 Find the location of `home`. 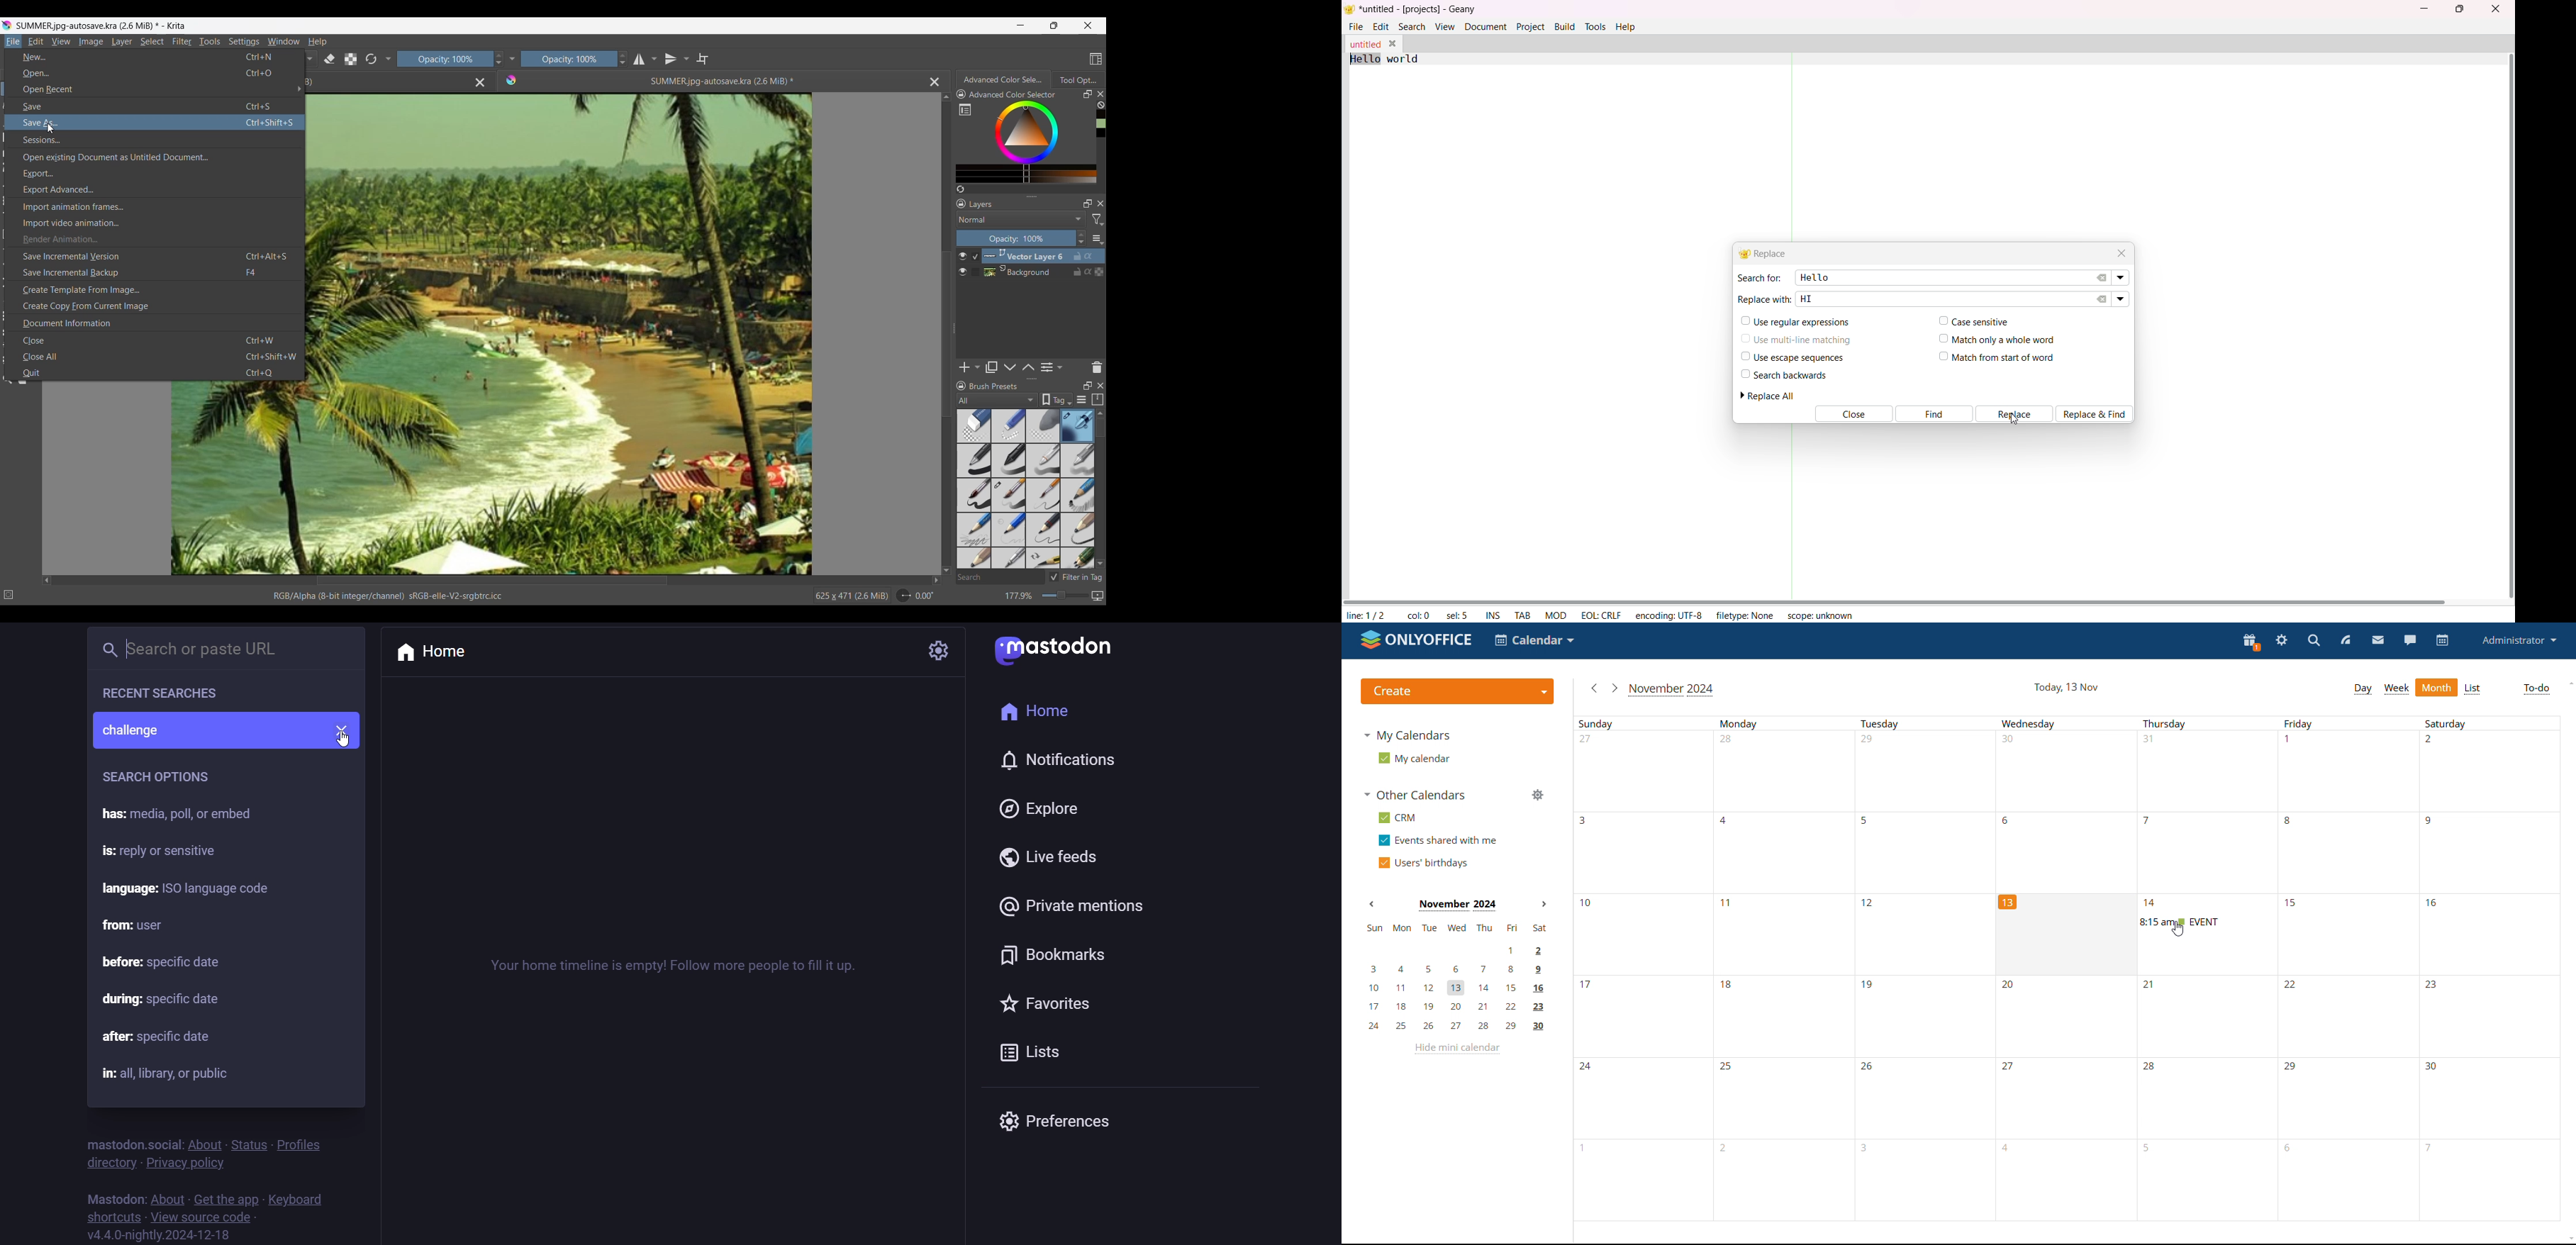

home is located at coordinates (1042, 710).